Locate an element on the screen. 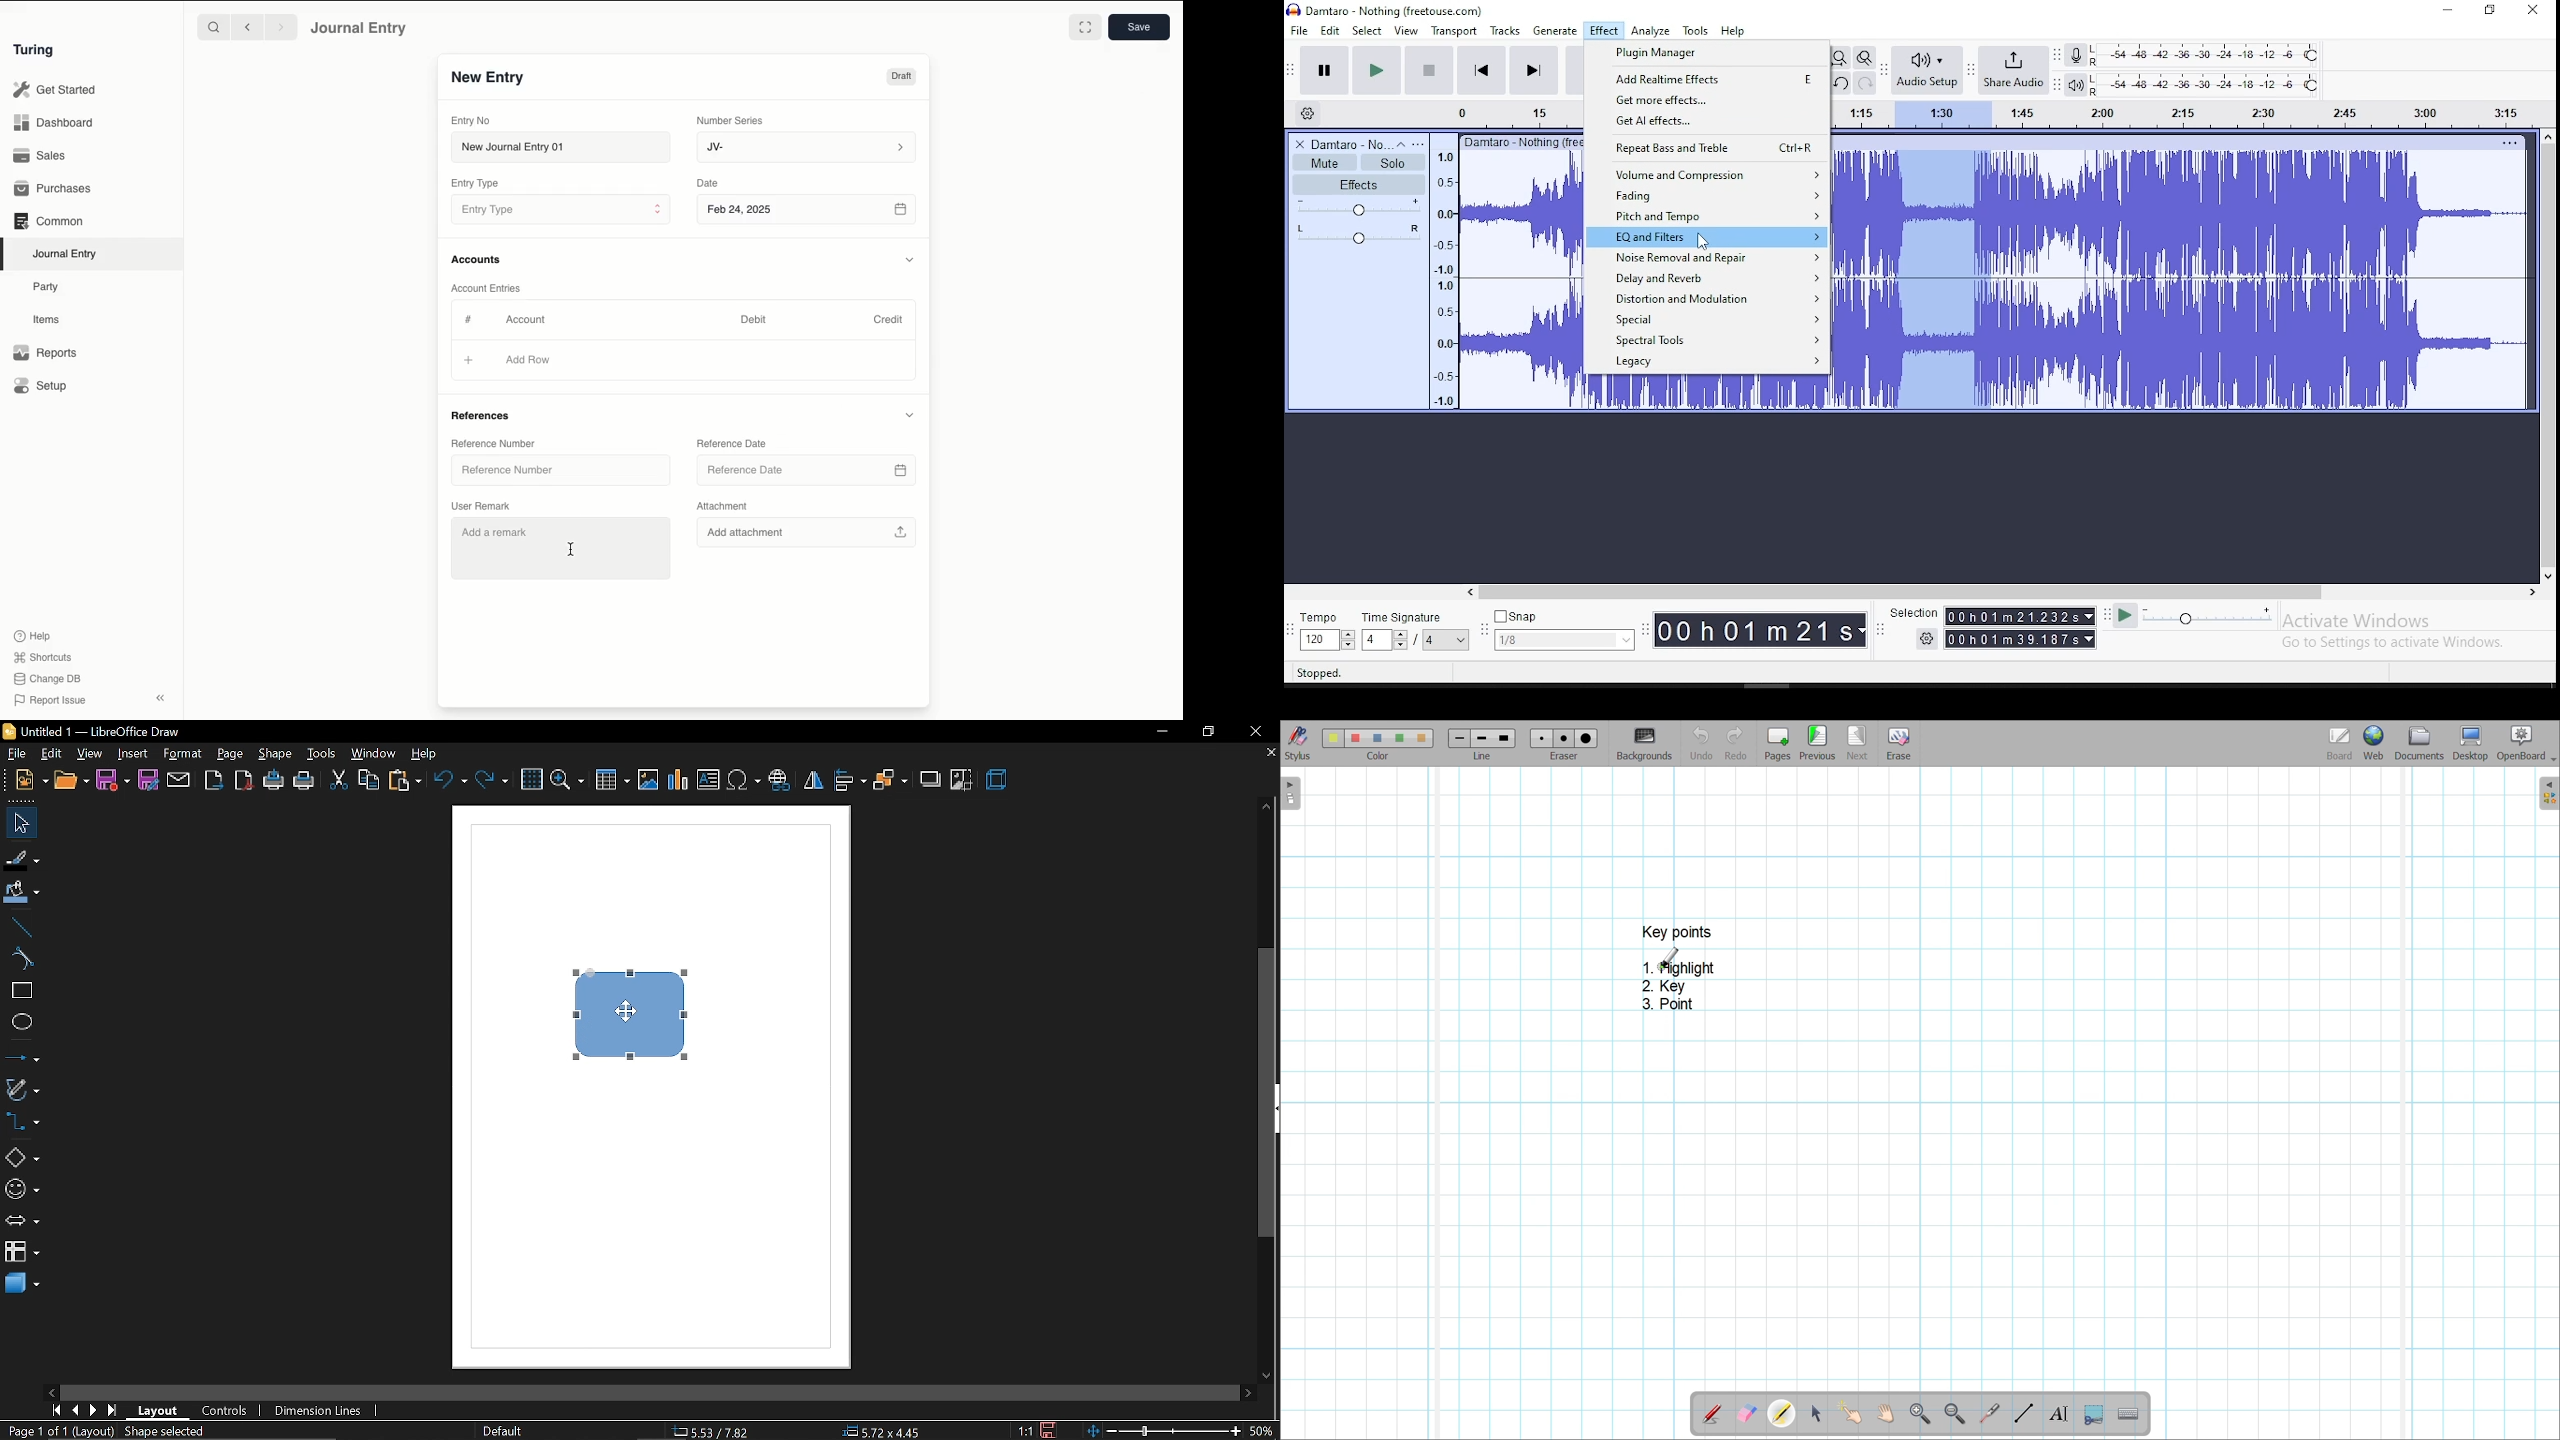 This screenshot has height=1456, width=2576. Feb 24, 2025 is located at coordinates (809, 211).